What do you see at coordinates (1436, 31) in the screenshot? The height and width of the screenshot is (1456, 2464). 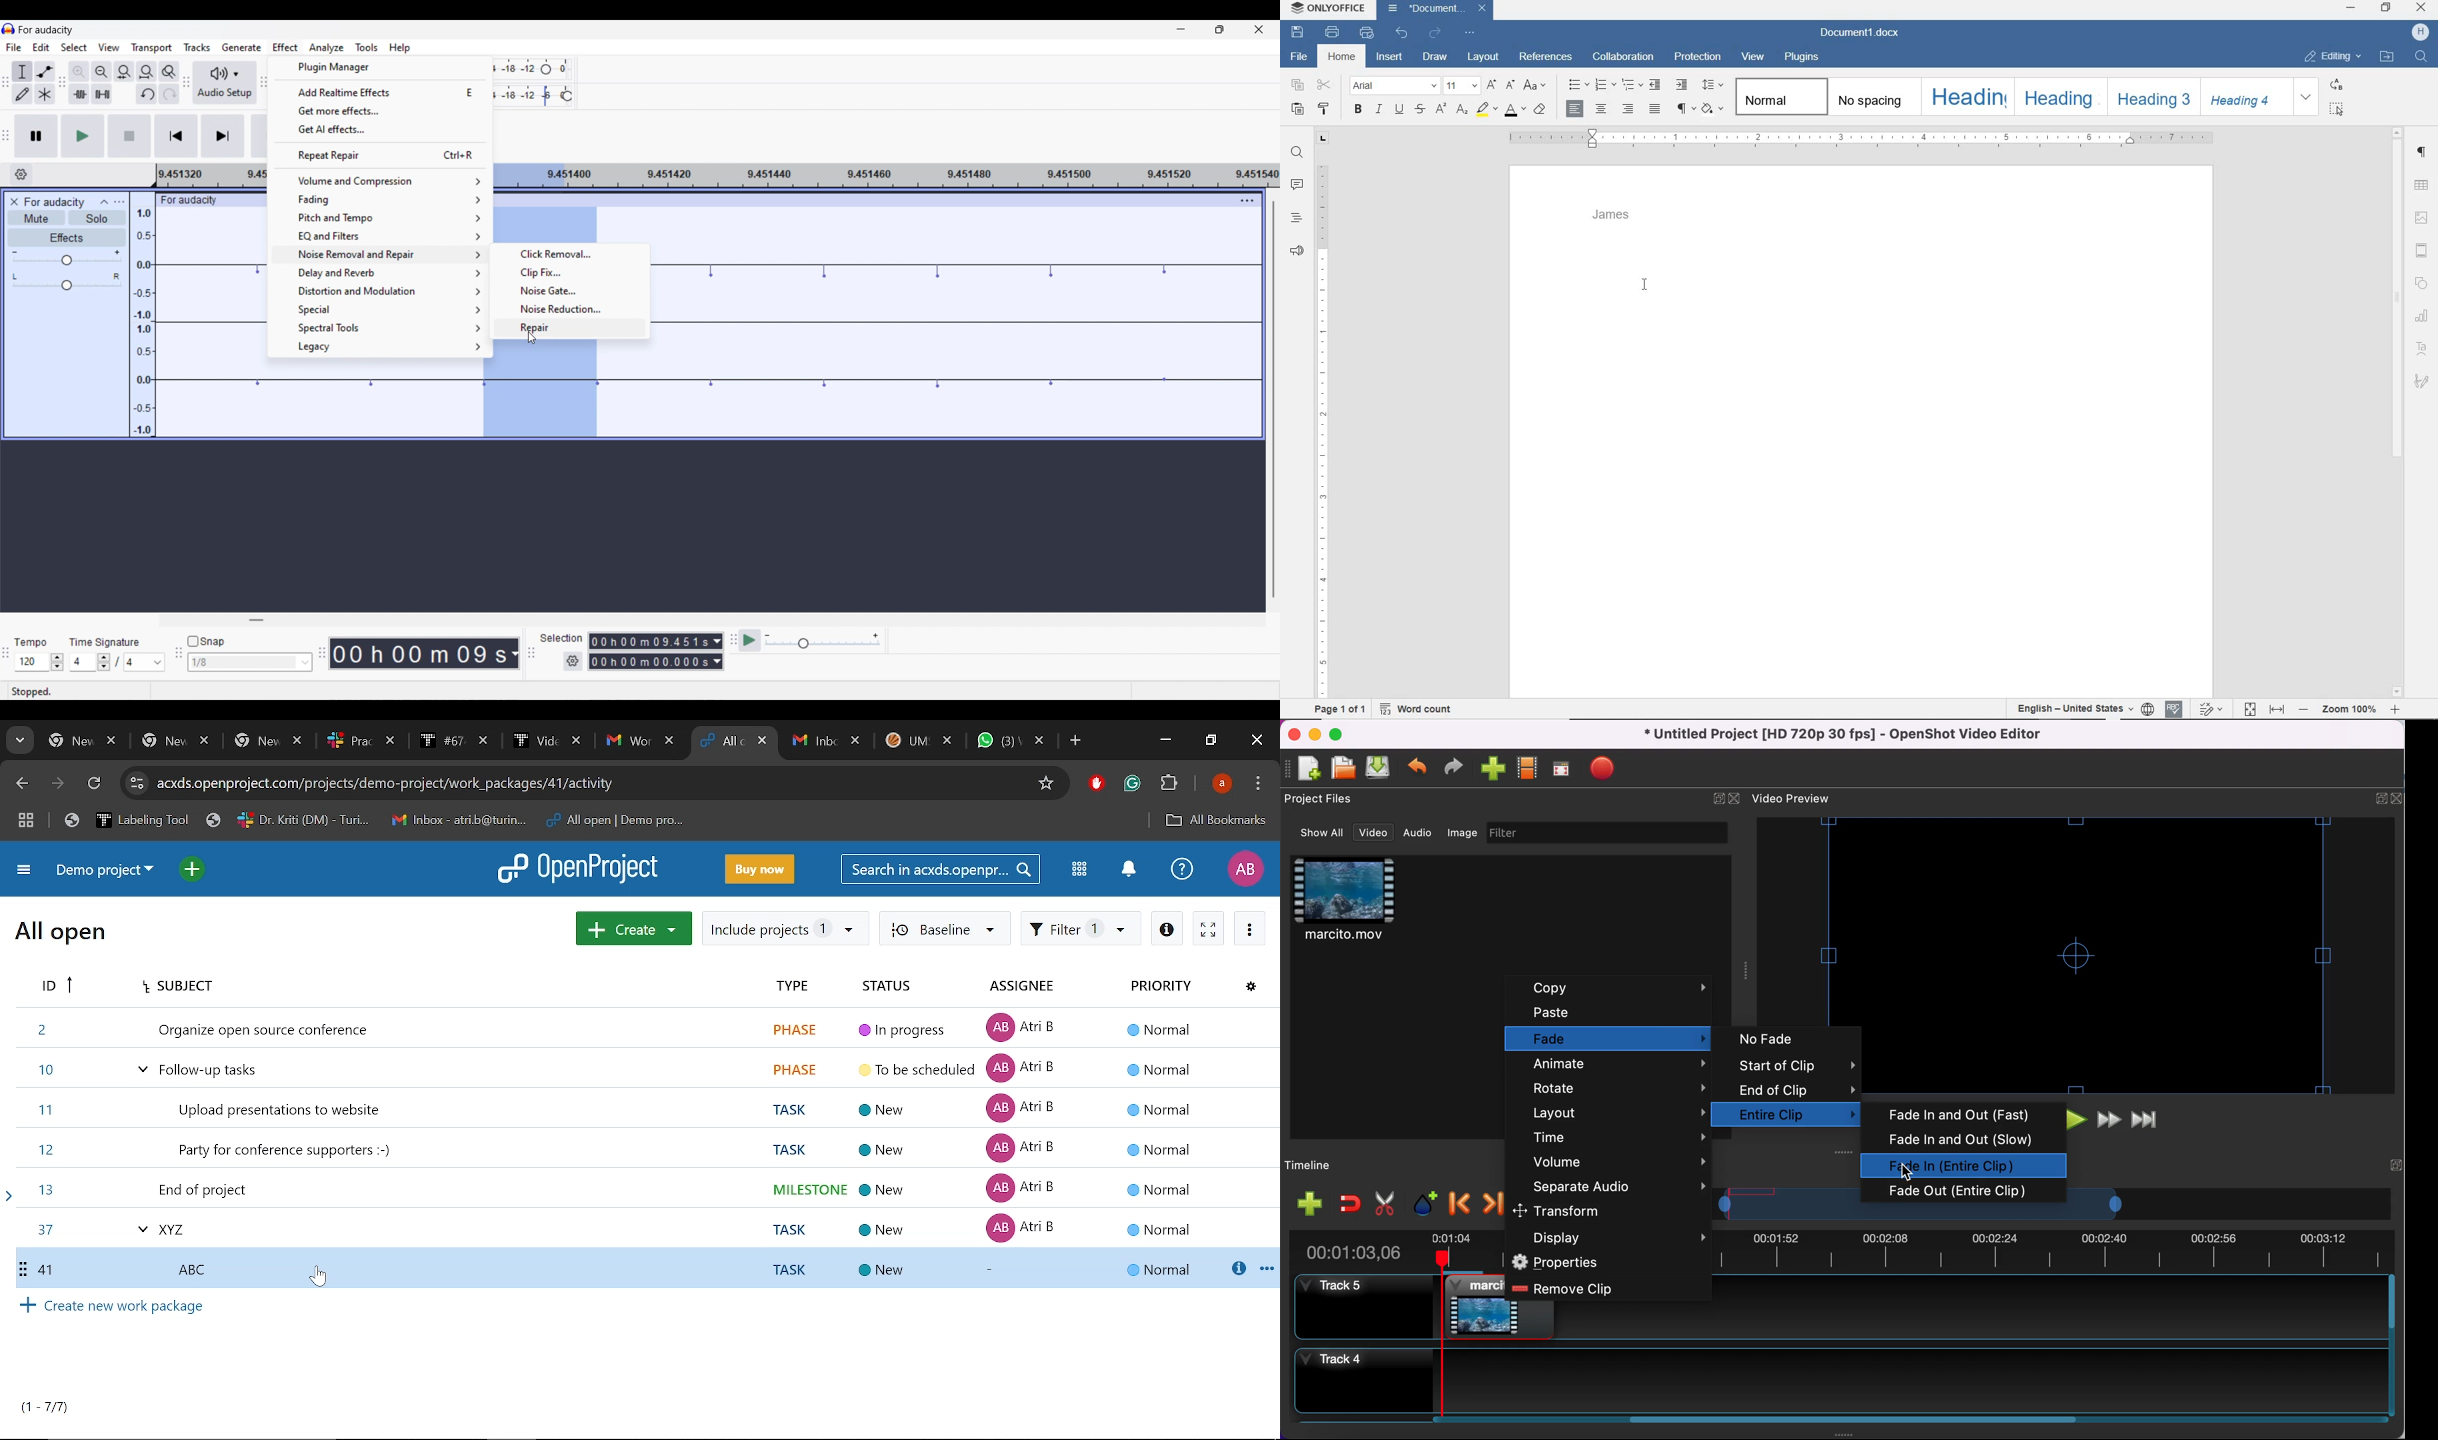 I see `reload` at bounding box center [1436, 31].